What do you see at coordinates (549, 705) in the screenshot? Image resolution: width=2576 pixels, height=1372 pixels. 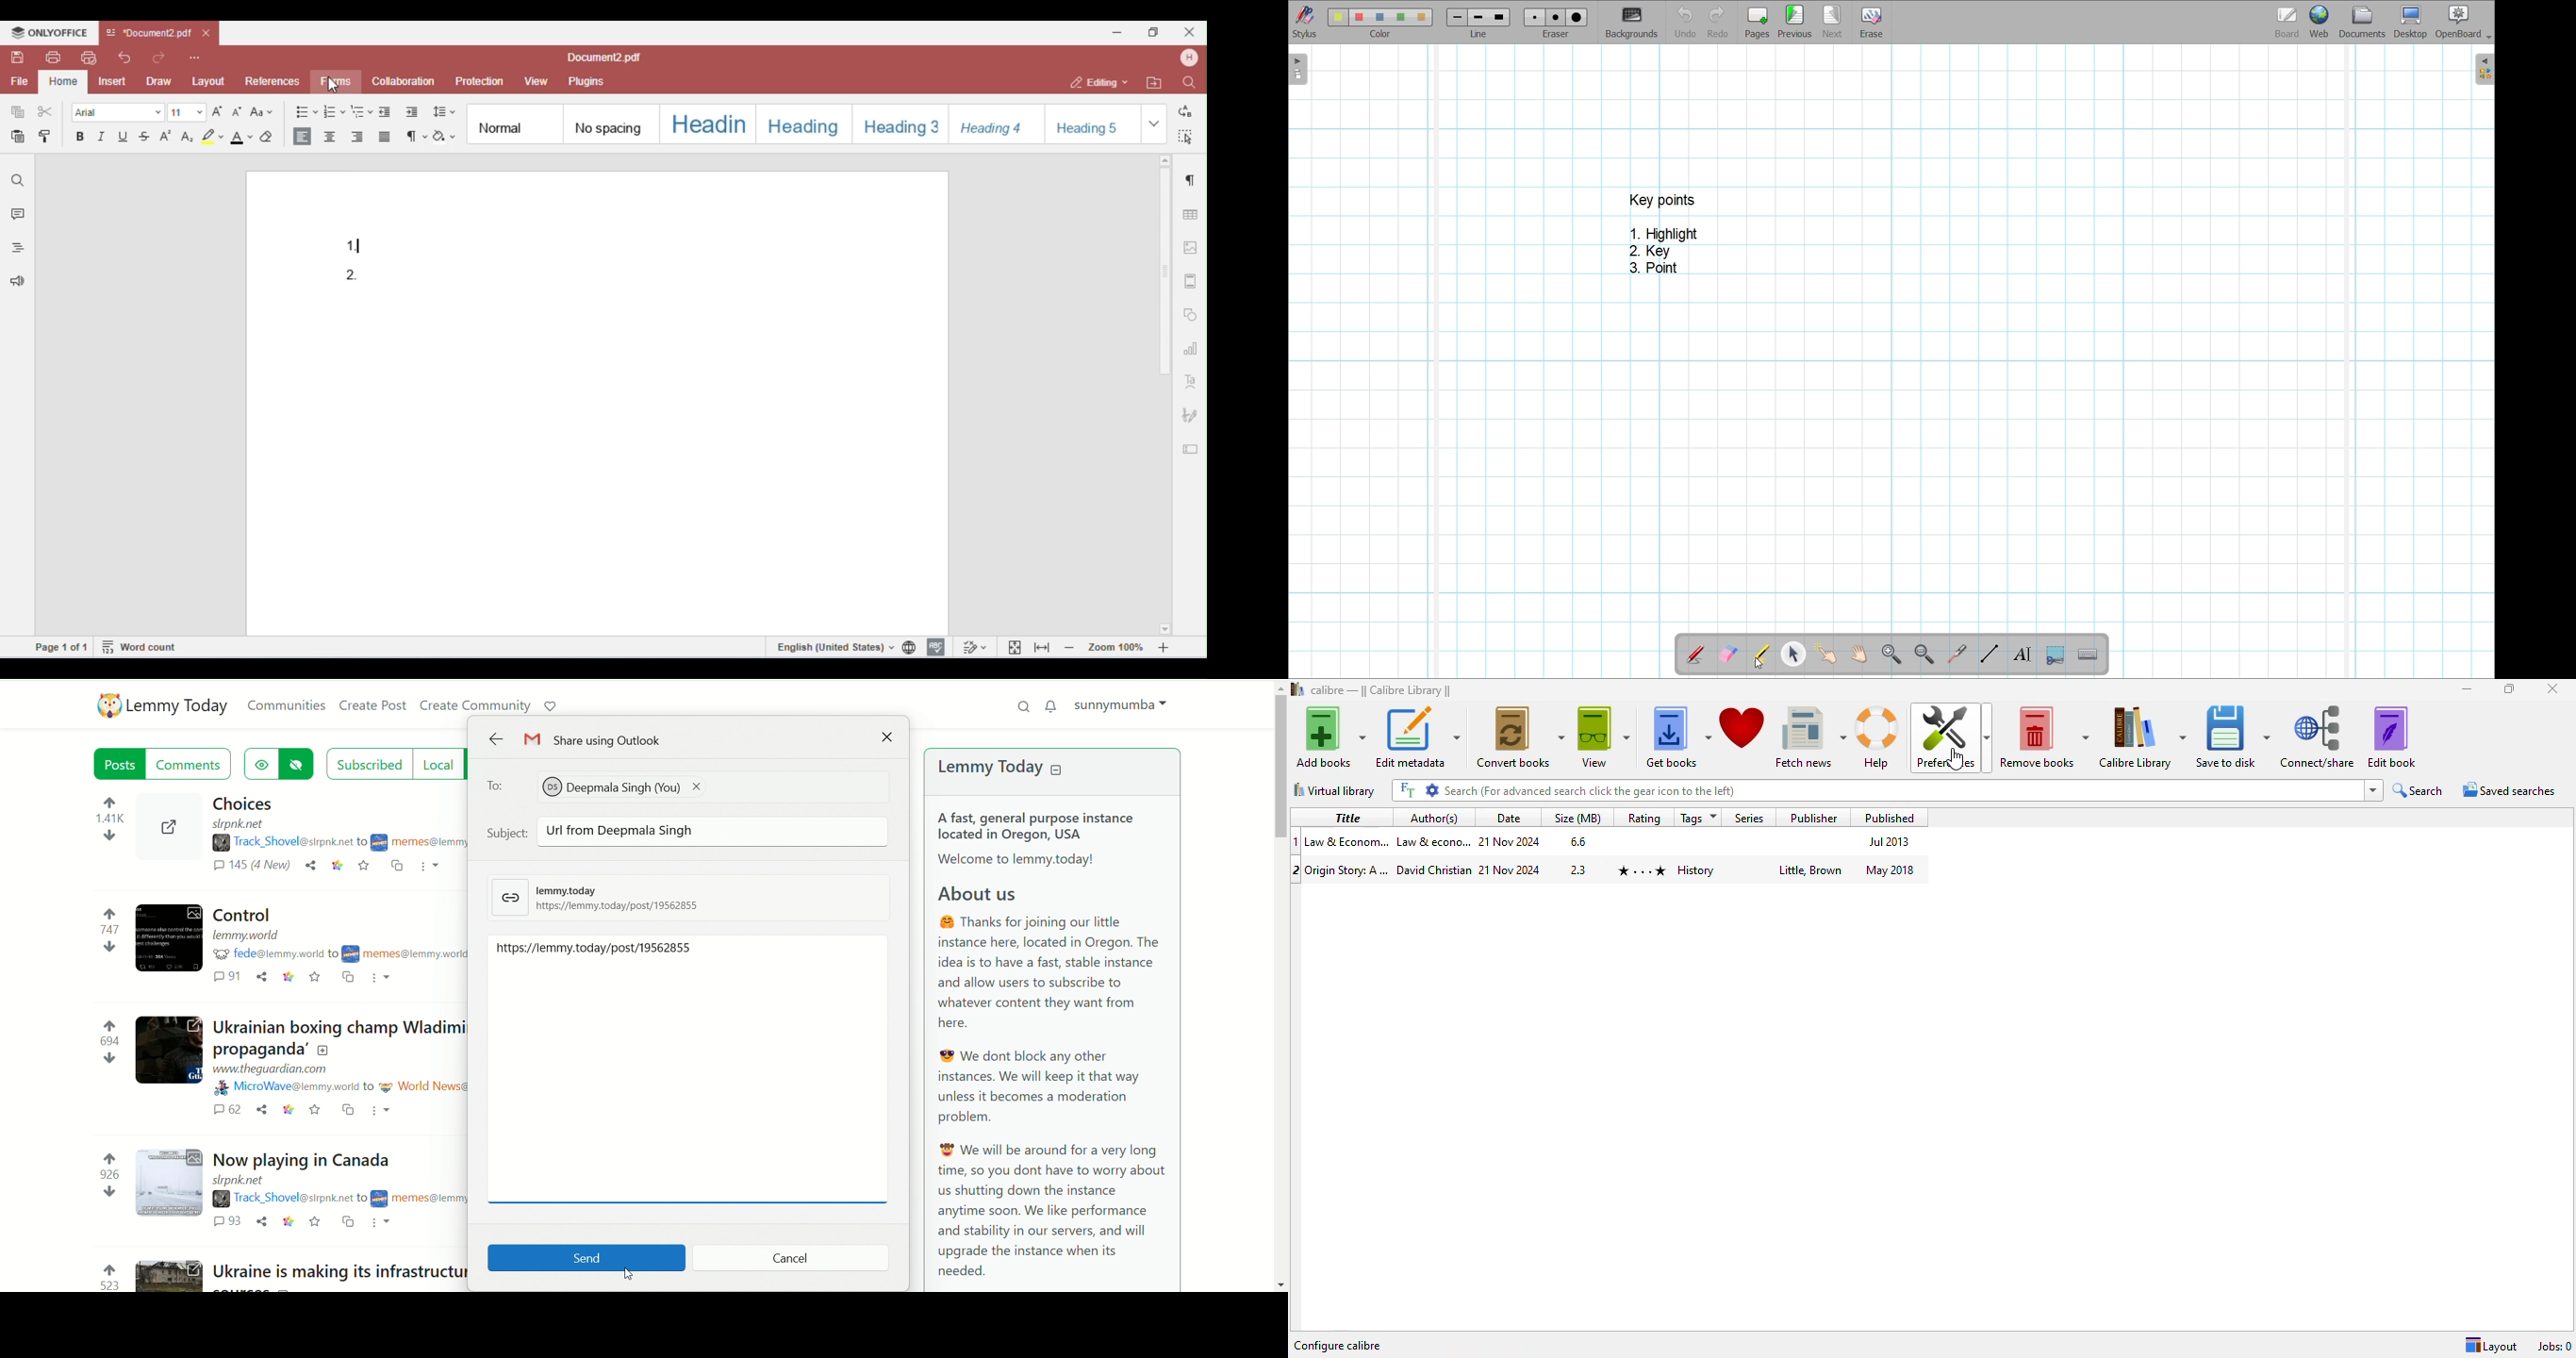 I see `support lemmy` at bounding box center [549, 705].